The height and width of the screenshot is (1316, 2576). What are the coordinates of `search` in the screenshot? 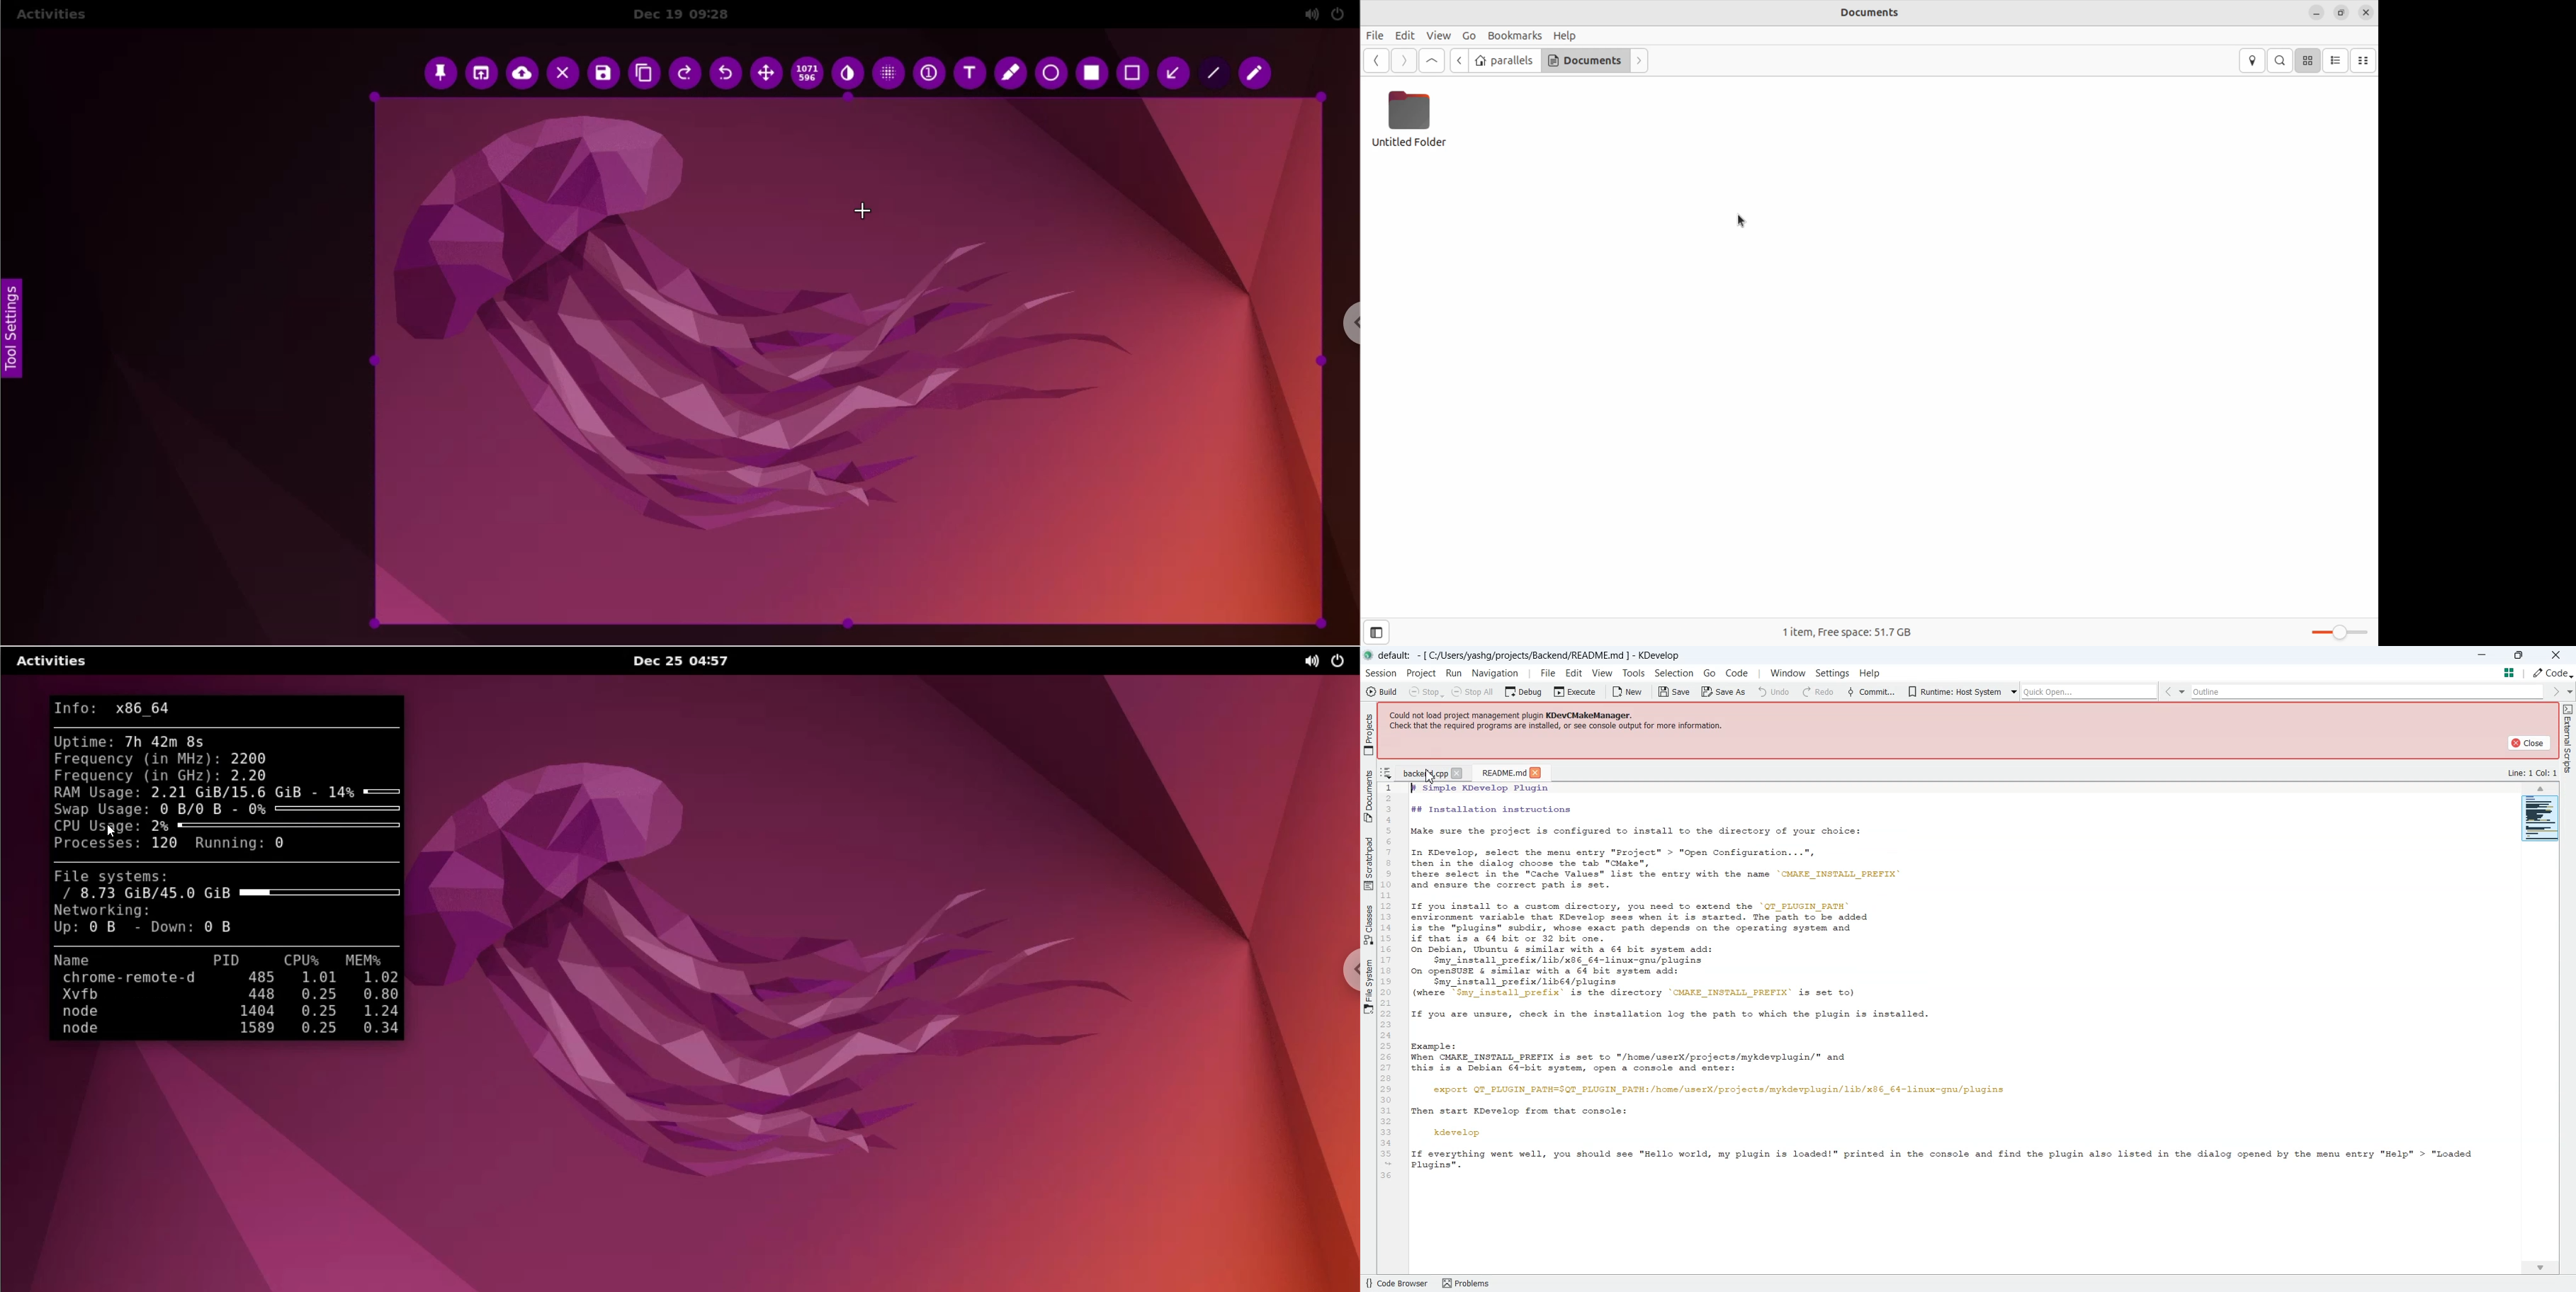 It's located at (2281, 60).